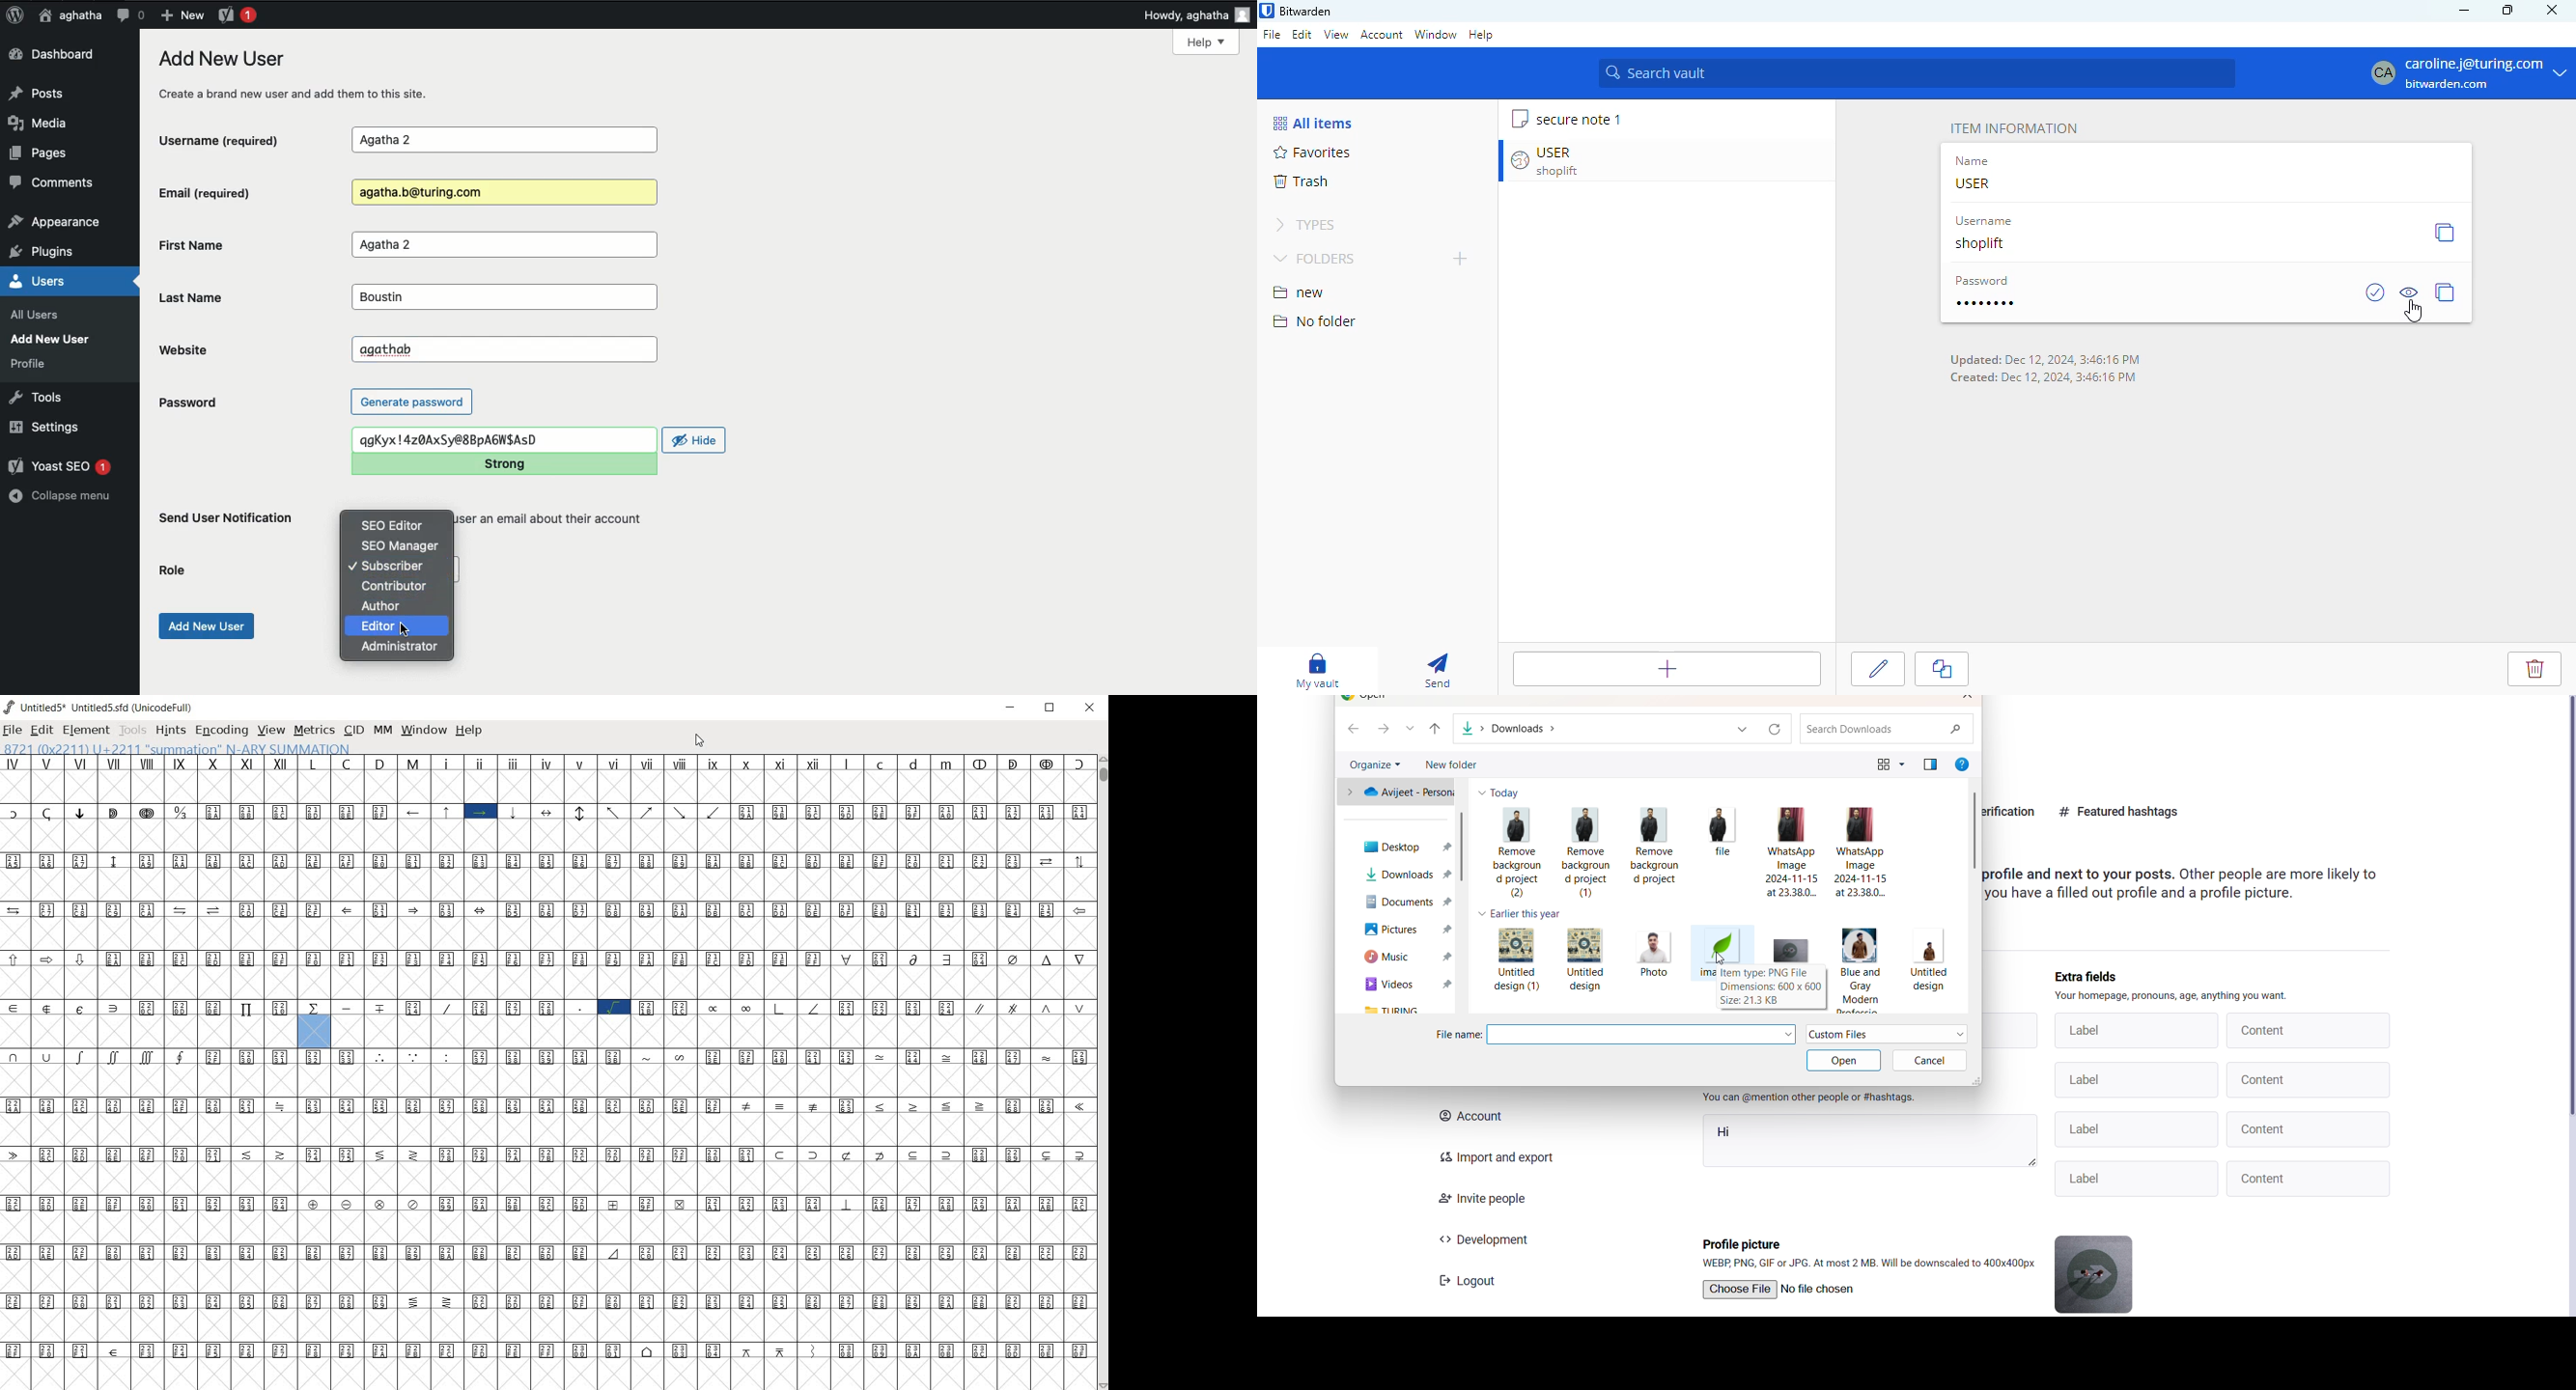  Describe the element at coordinates (2045, 360) in the screenshot. I see `Updated: Dec 12 2024 3:46:16 PM` at that location.